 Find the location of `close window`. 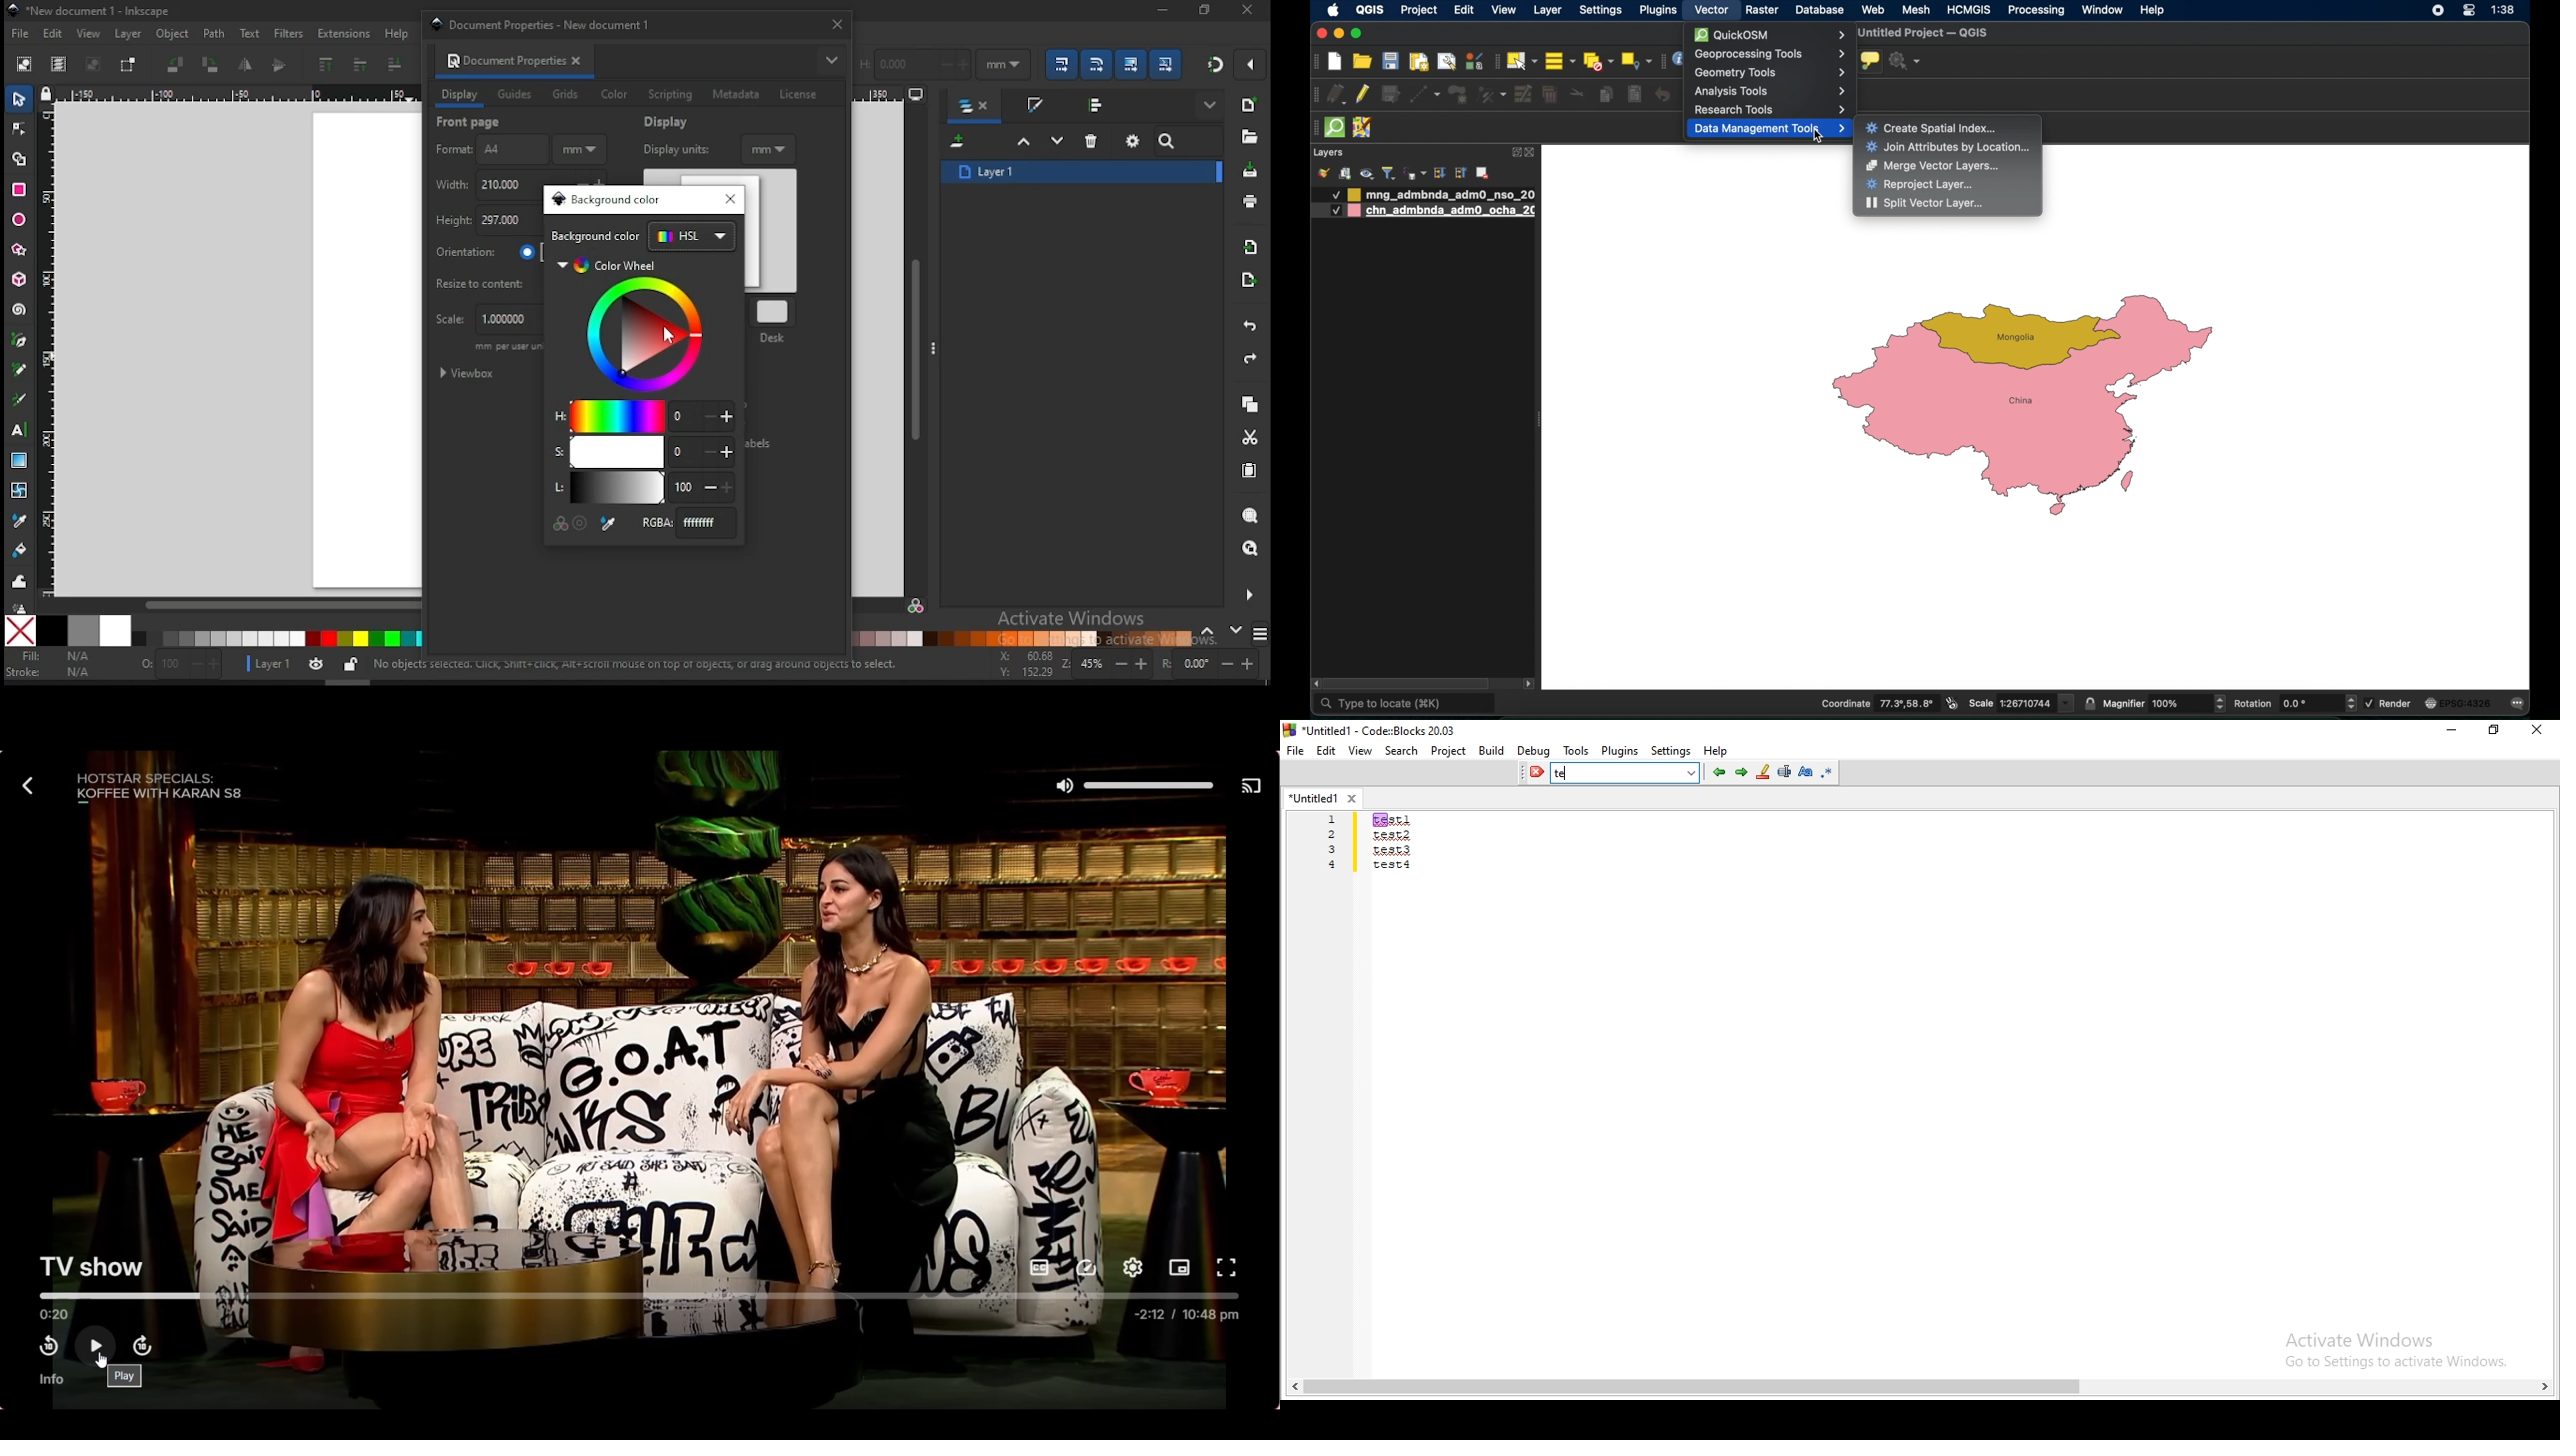

close window is located at coordinates (728, 199).